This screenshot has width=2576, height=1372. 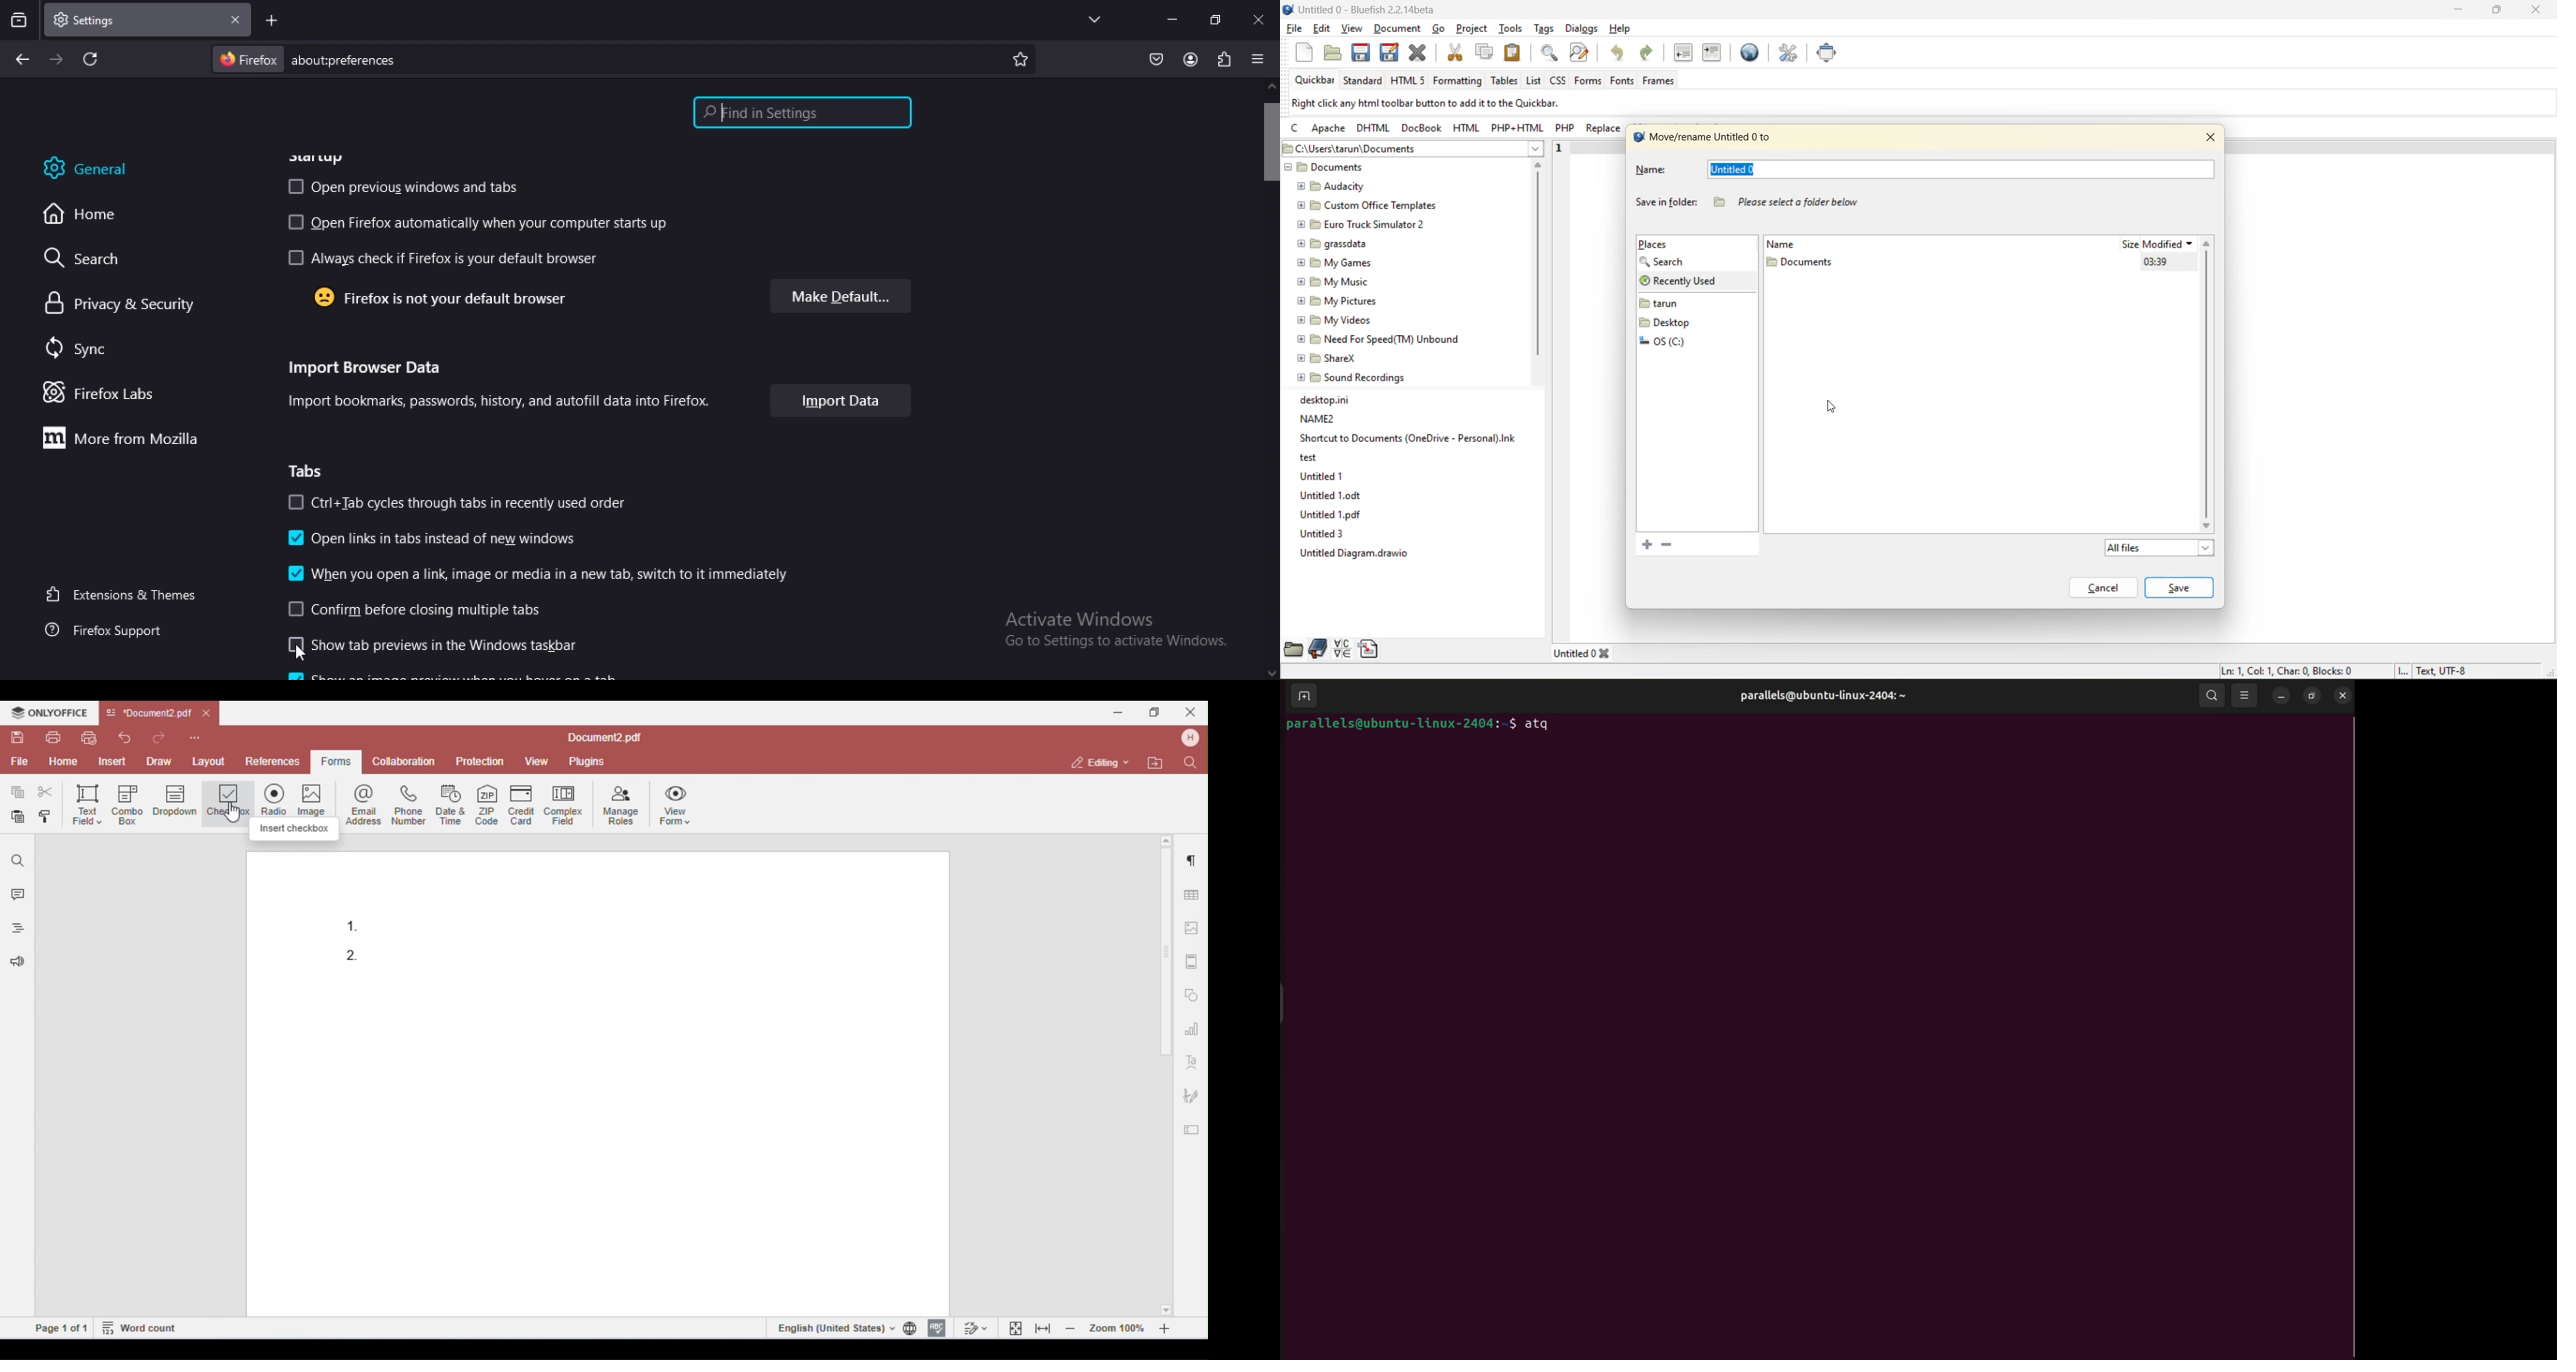 What do you see at coordinates (1363, 206) in the screenshot?
I see `Custom Office Templates` at bounding box center [1363, 206].